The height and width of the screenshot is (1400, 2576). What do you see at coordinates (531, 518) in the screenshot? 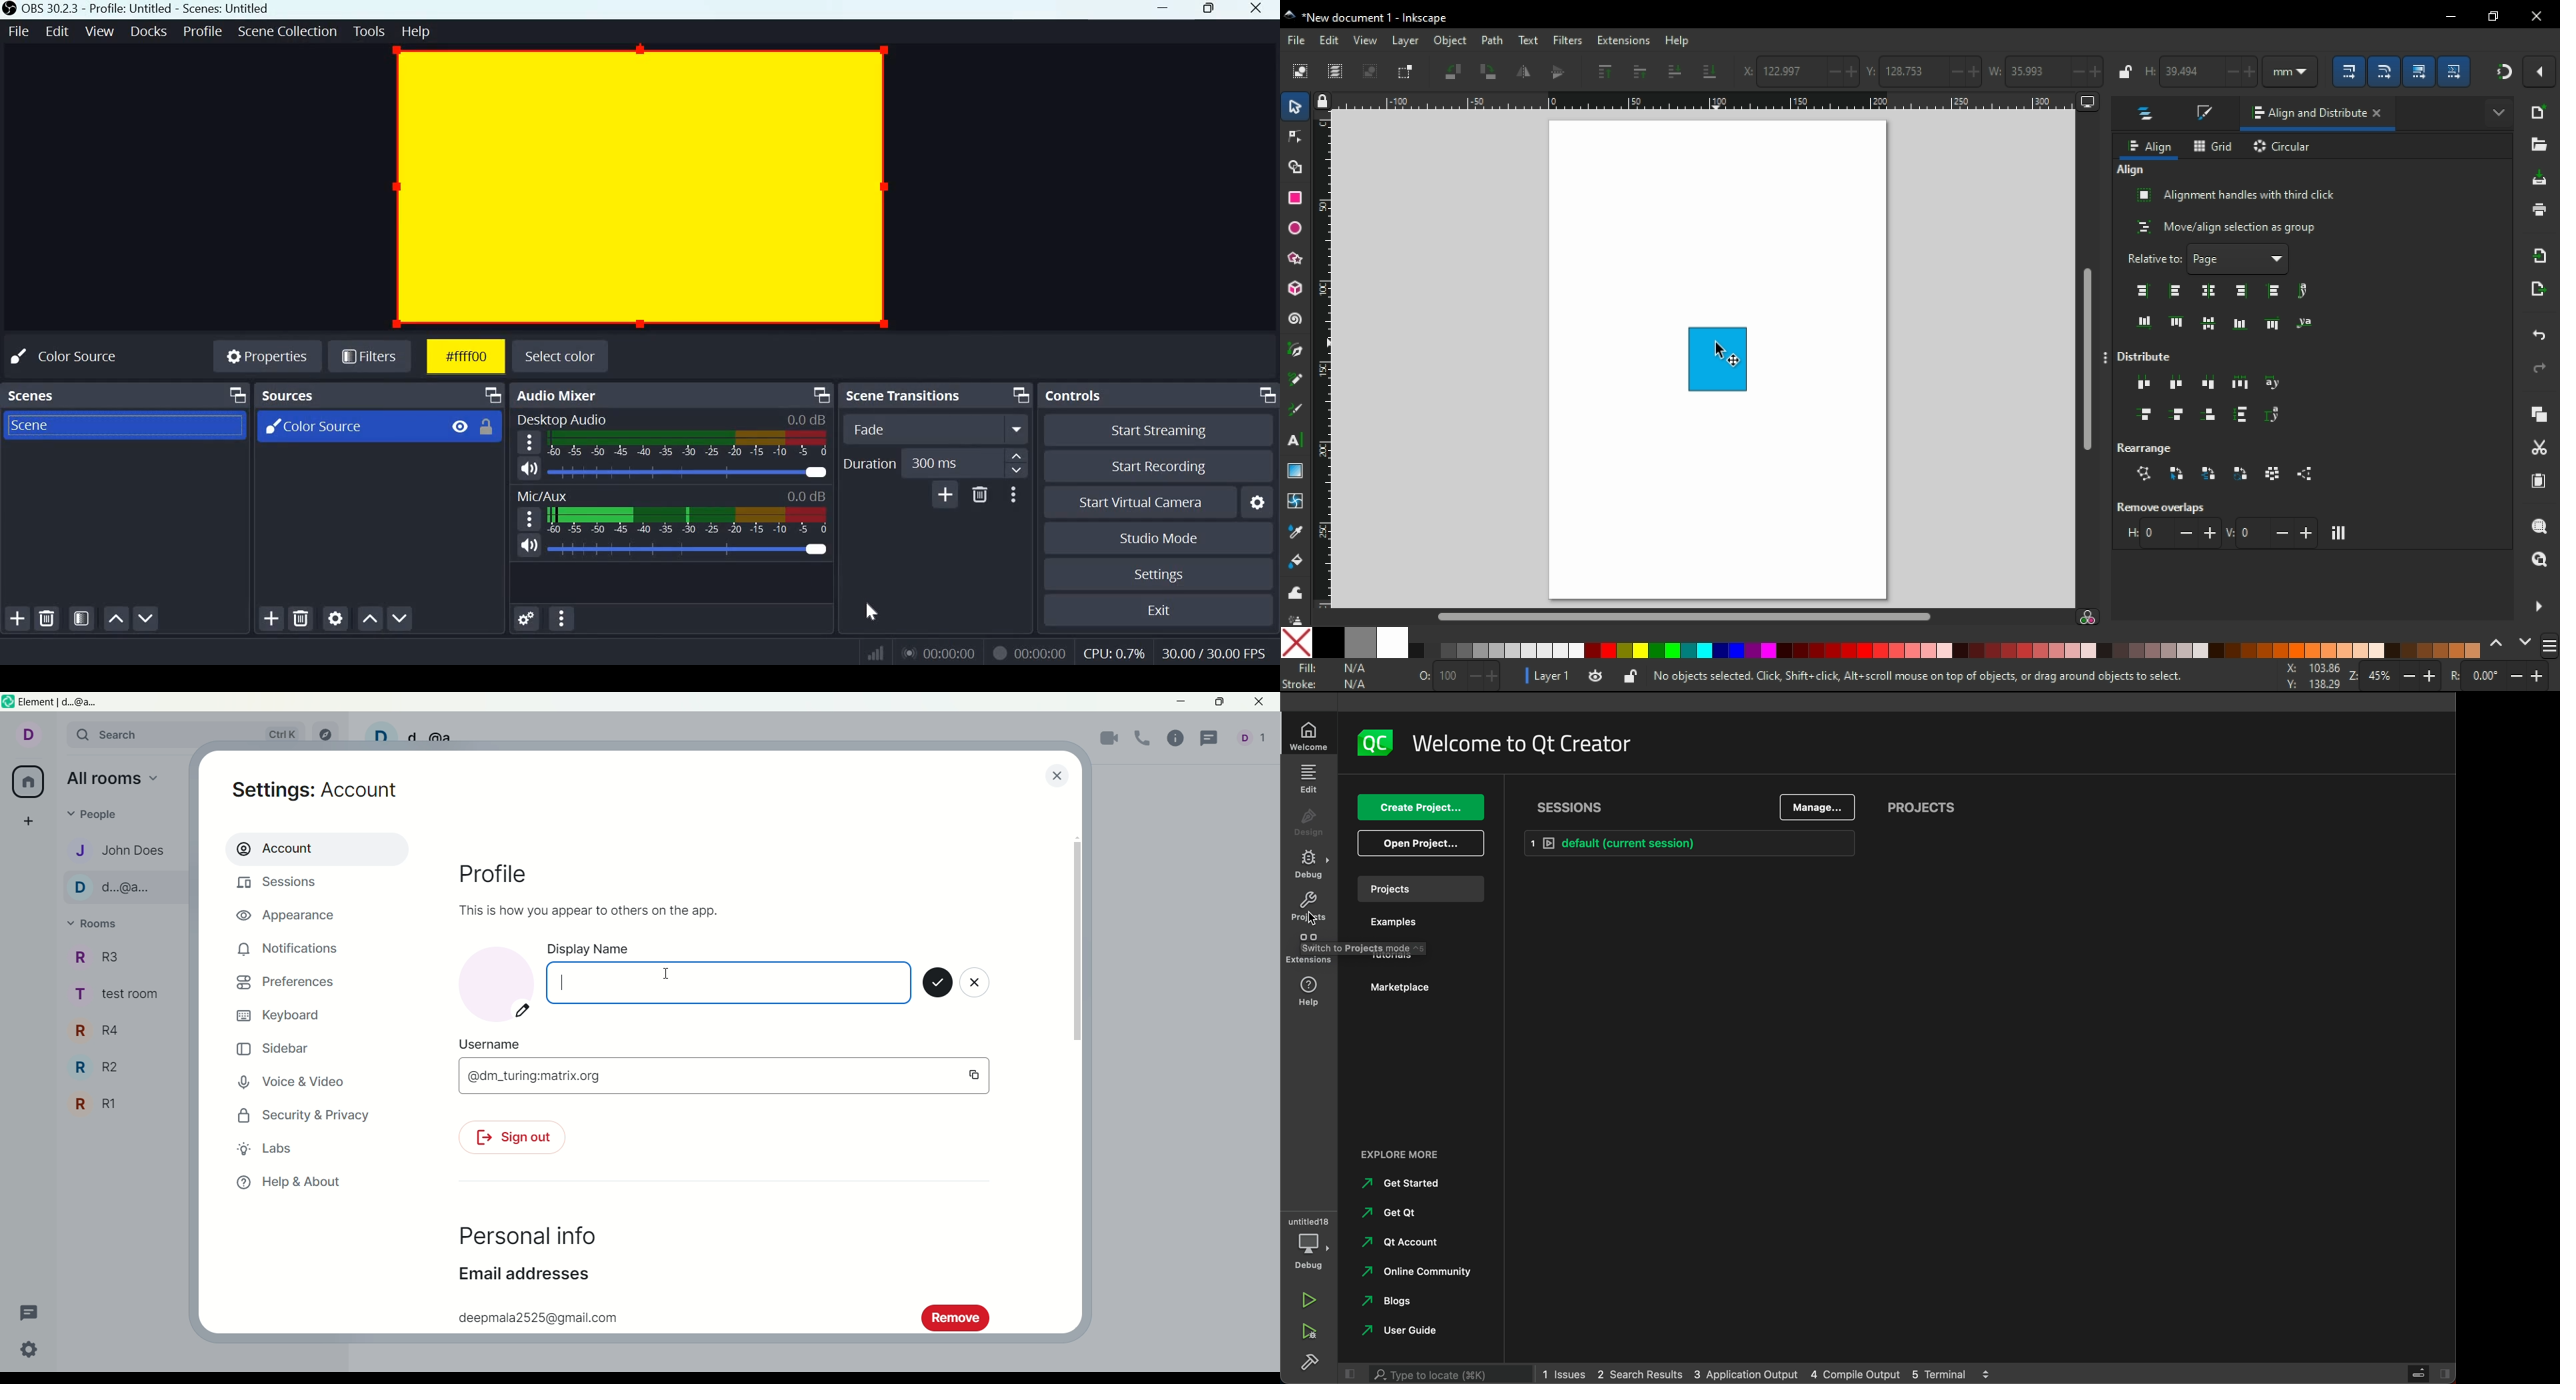
I see `Hamburger menu` at bounding box center [531, 518].